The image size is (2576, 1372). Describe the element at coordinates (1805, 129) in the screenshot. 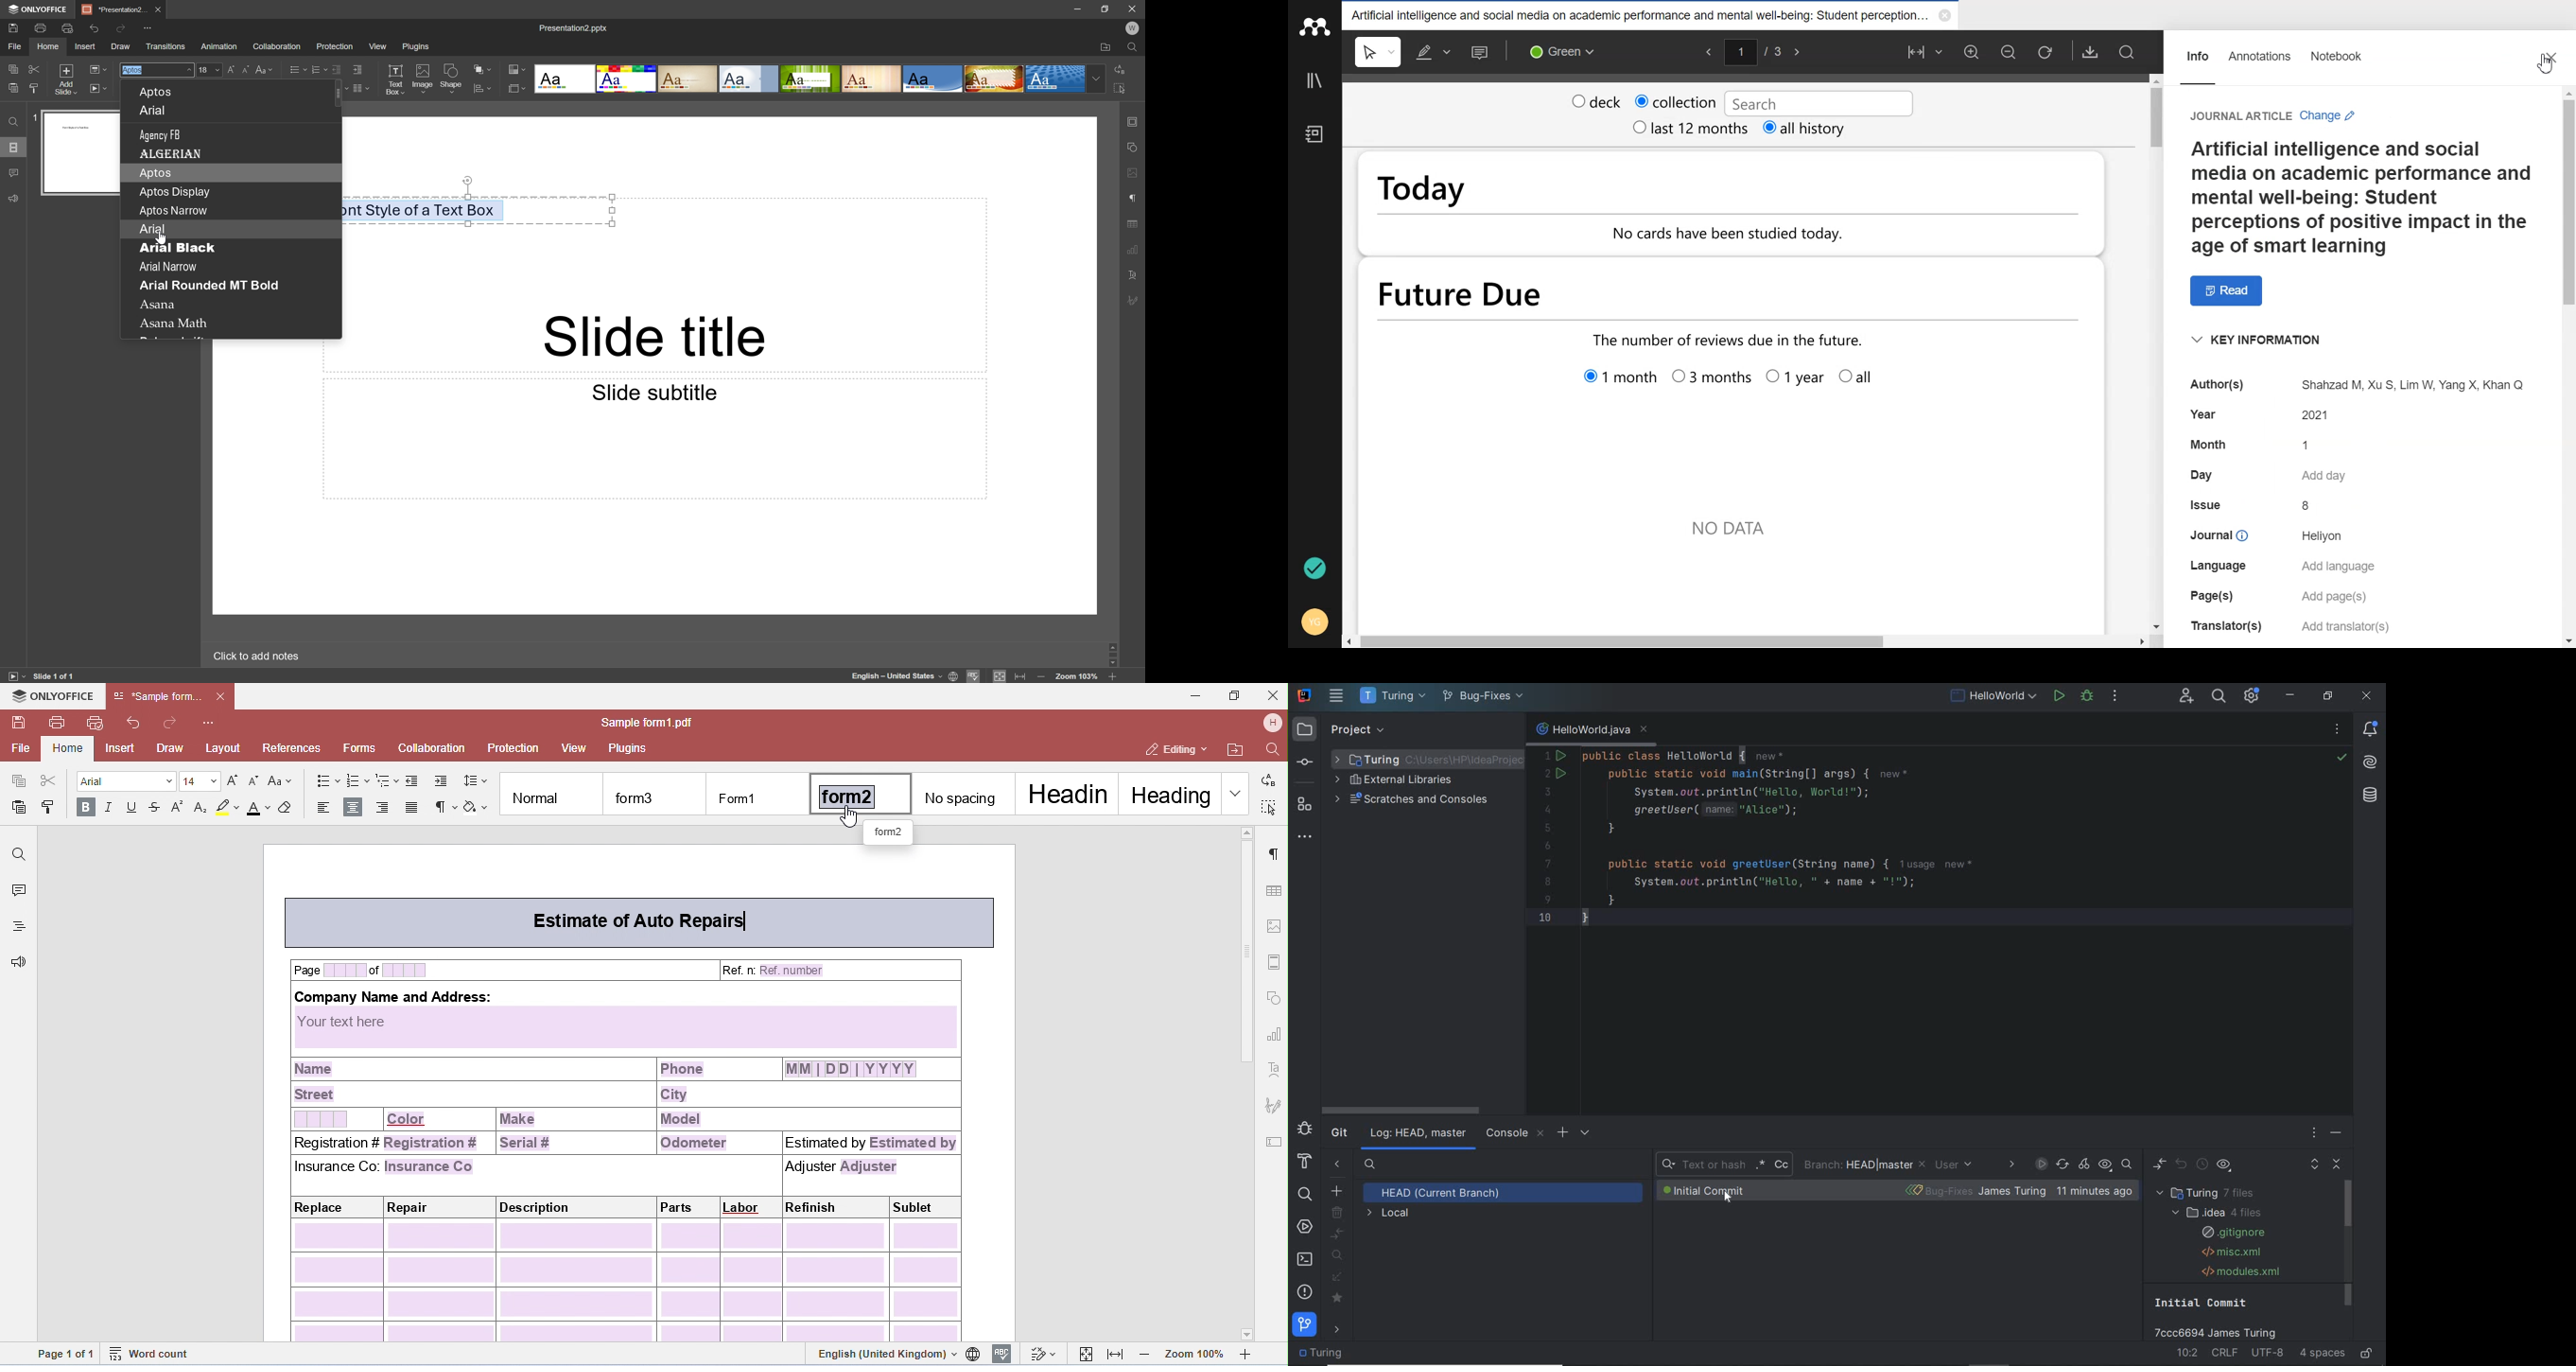

I see `all history` at that location.